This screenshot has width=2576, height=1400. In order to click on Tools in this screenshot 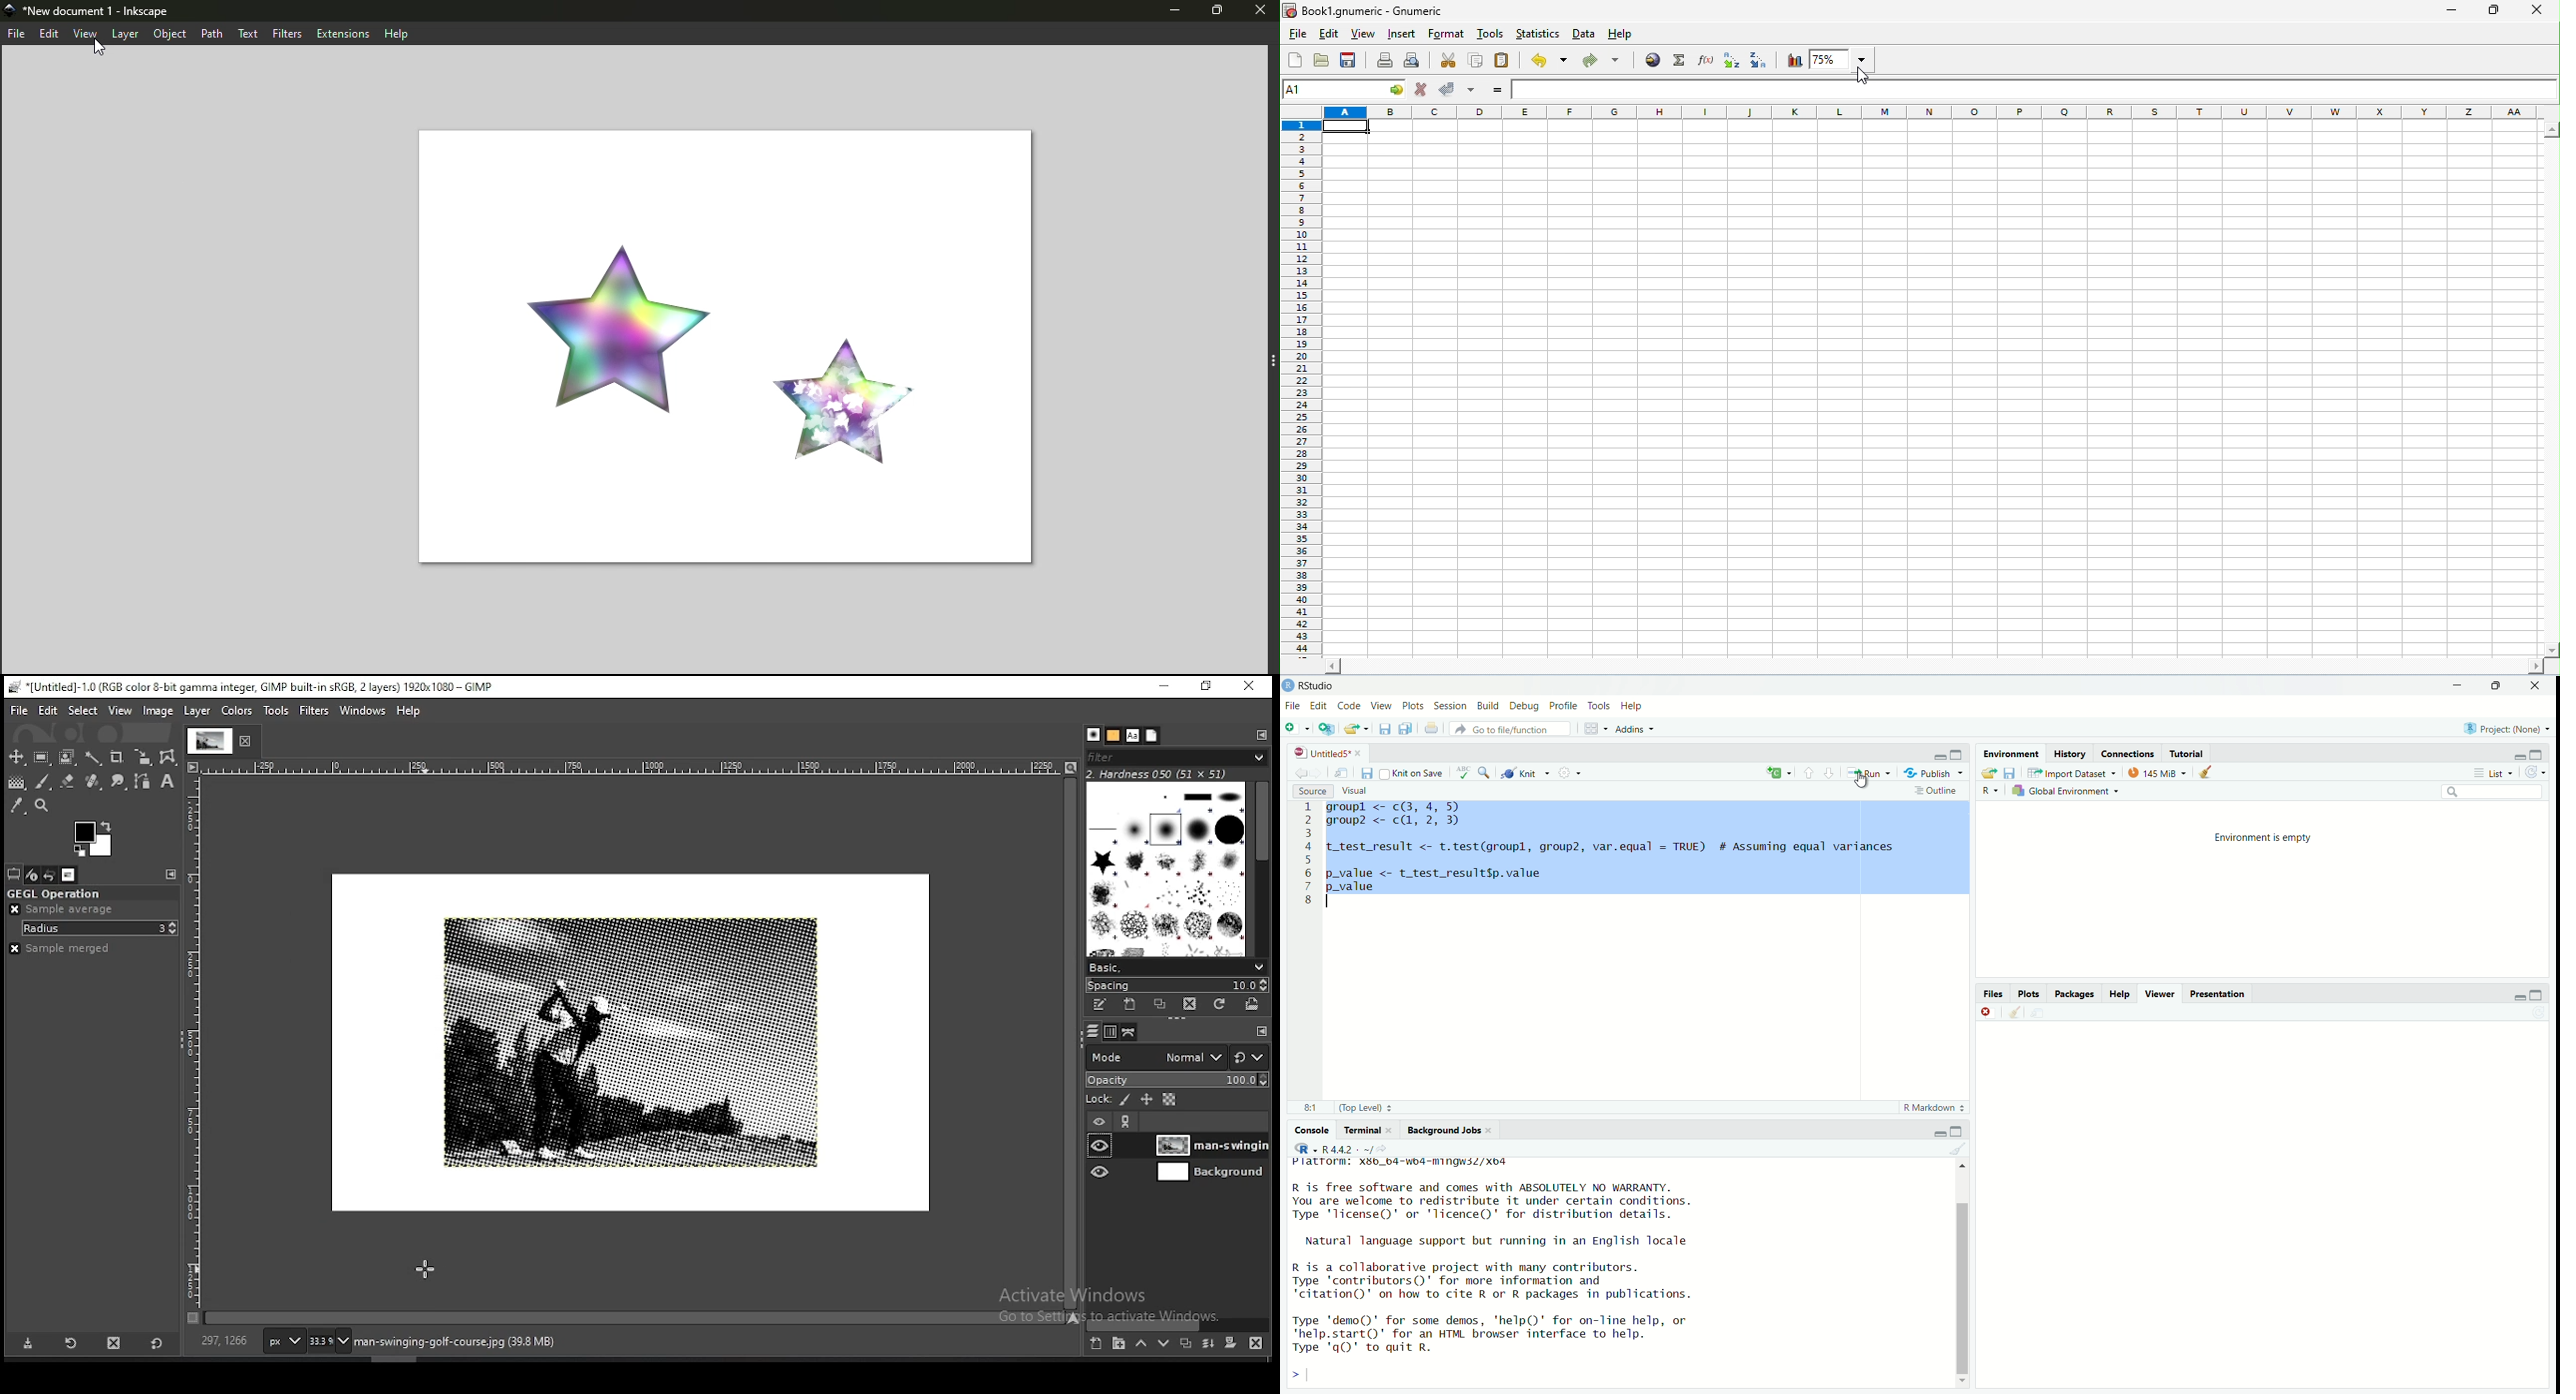, I will do `click(1600, 705)`.